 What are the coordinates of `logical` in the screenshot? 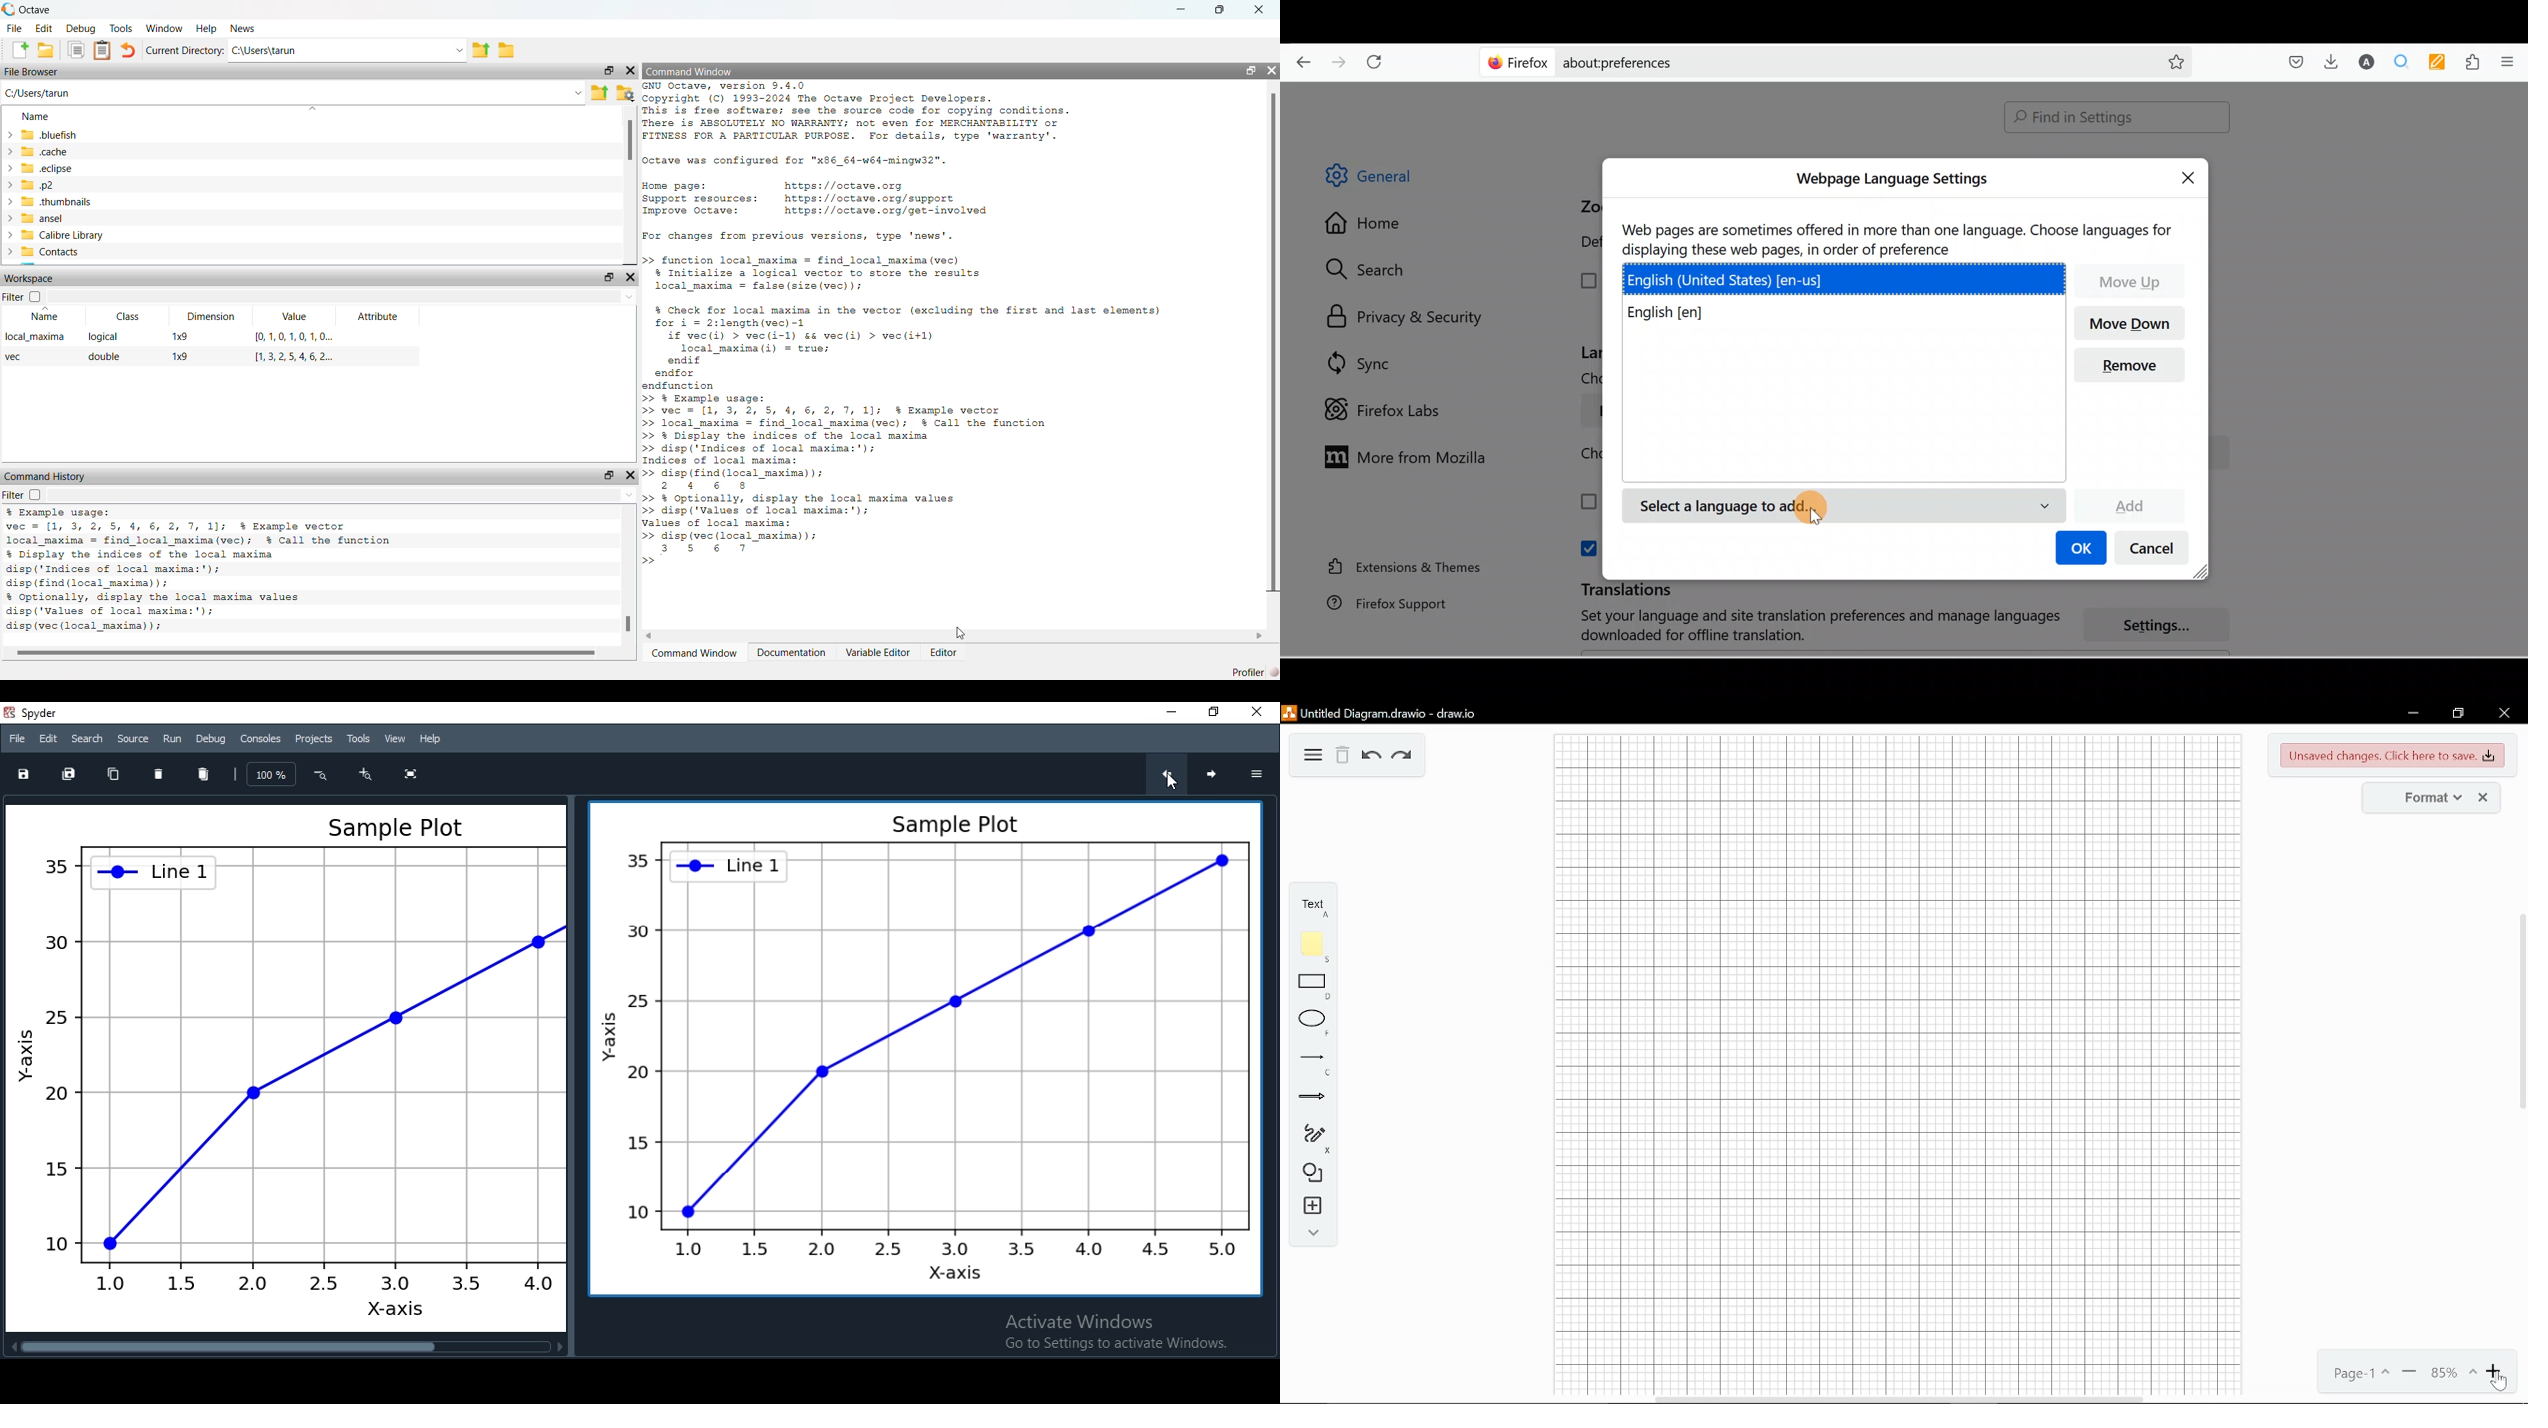 It's located at (103, 335).